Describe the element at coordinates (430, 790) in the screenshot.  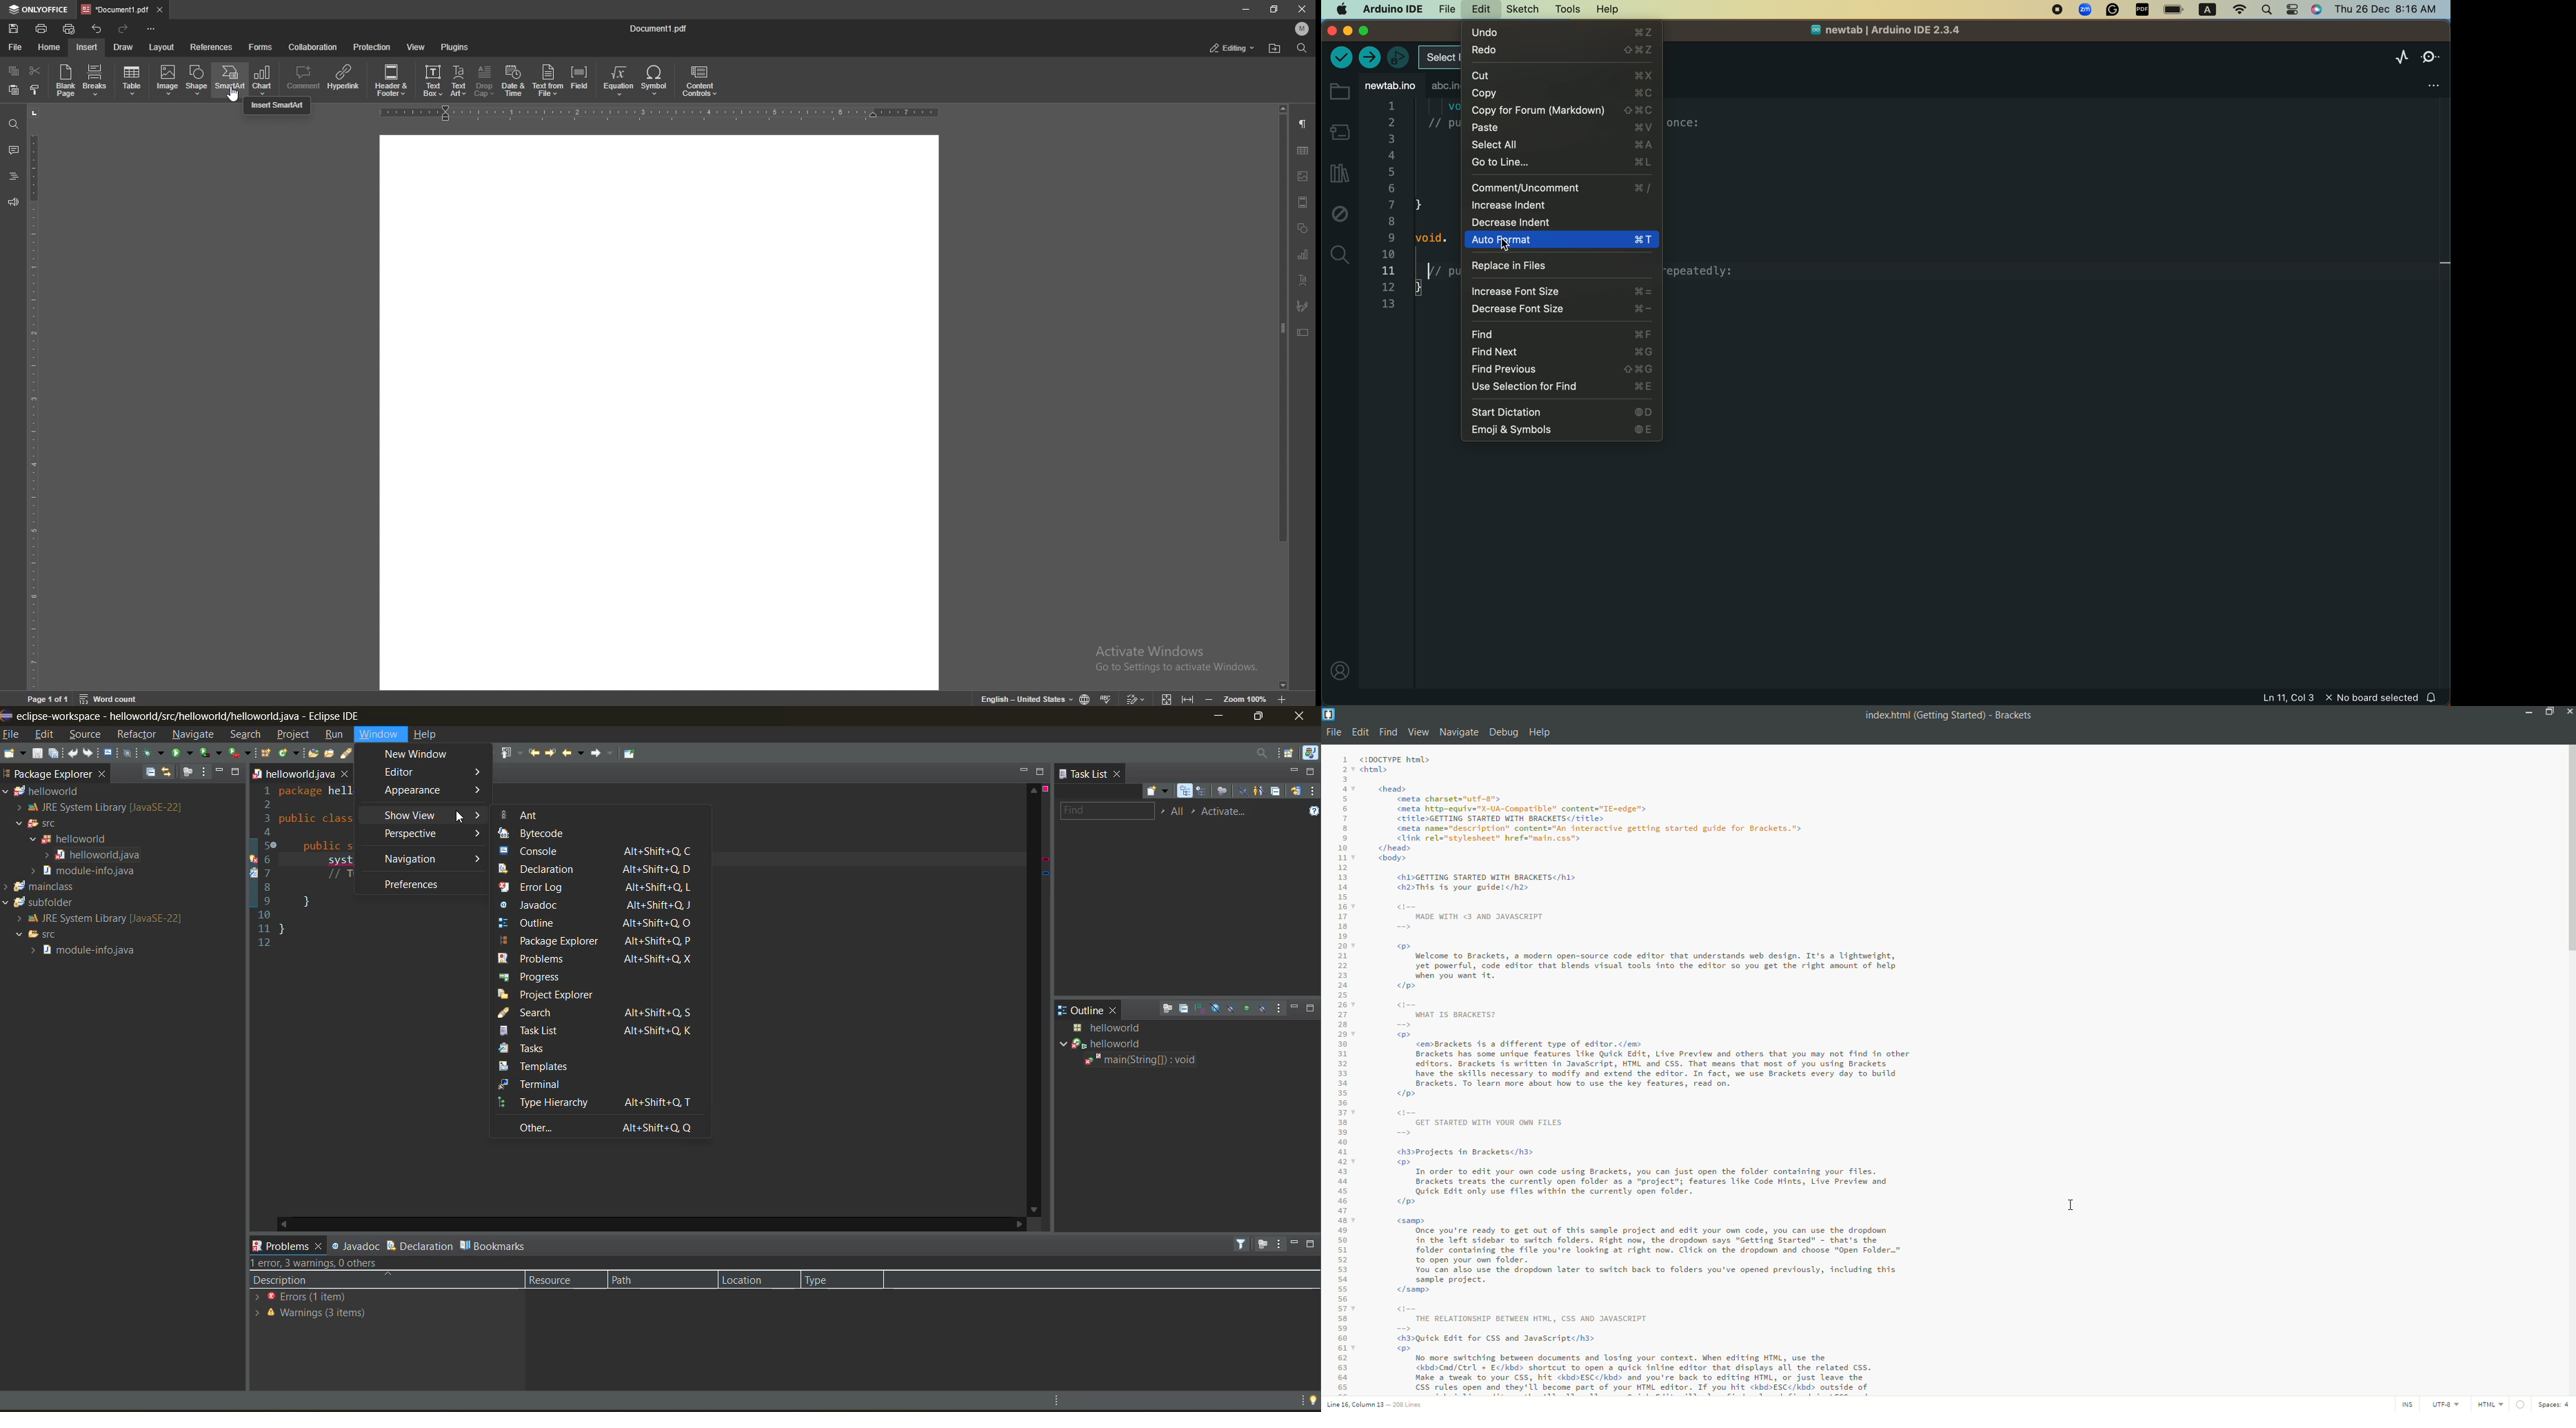
I see `appearance` at that location.